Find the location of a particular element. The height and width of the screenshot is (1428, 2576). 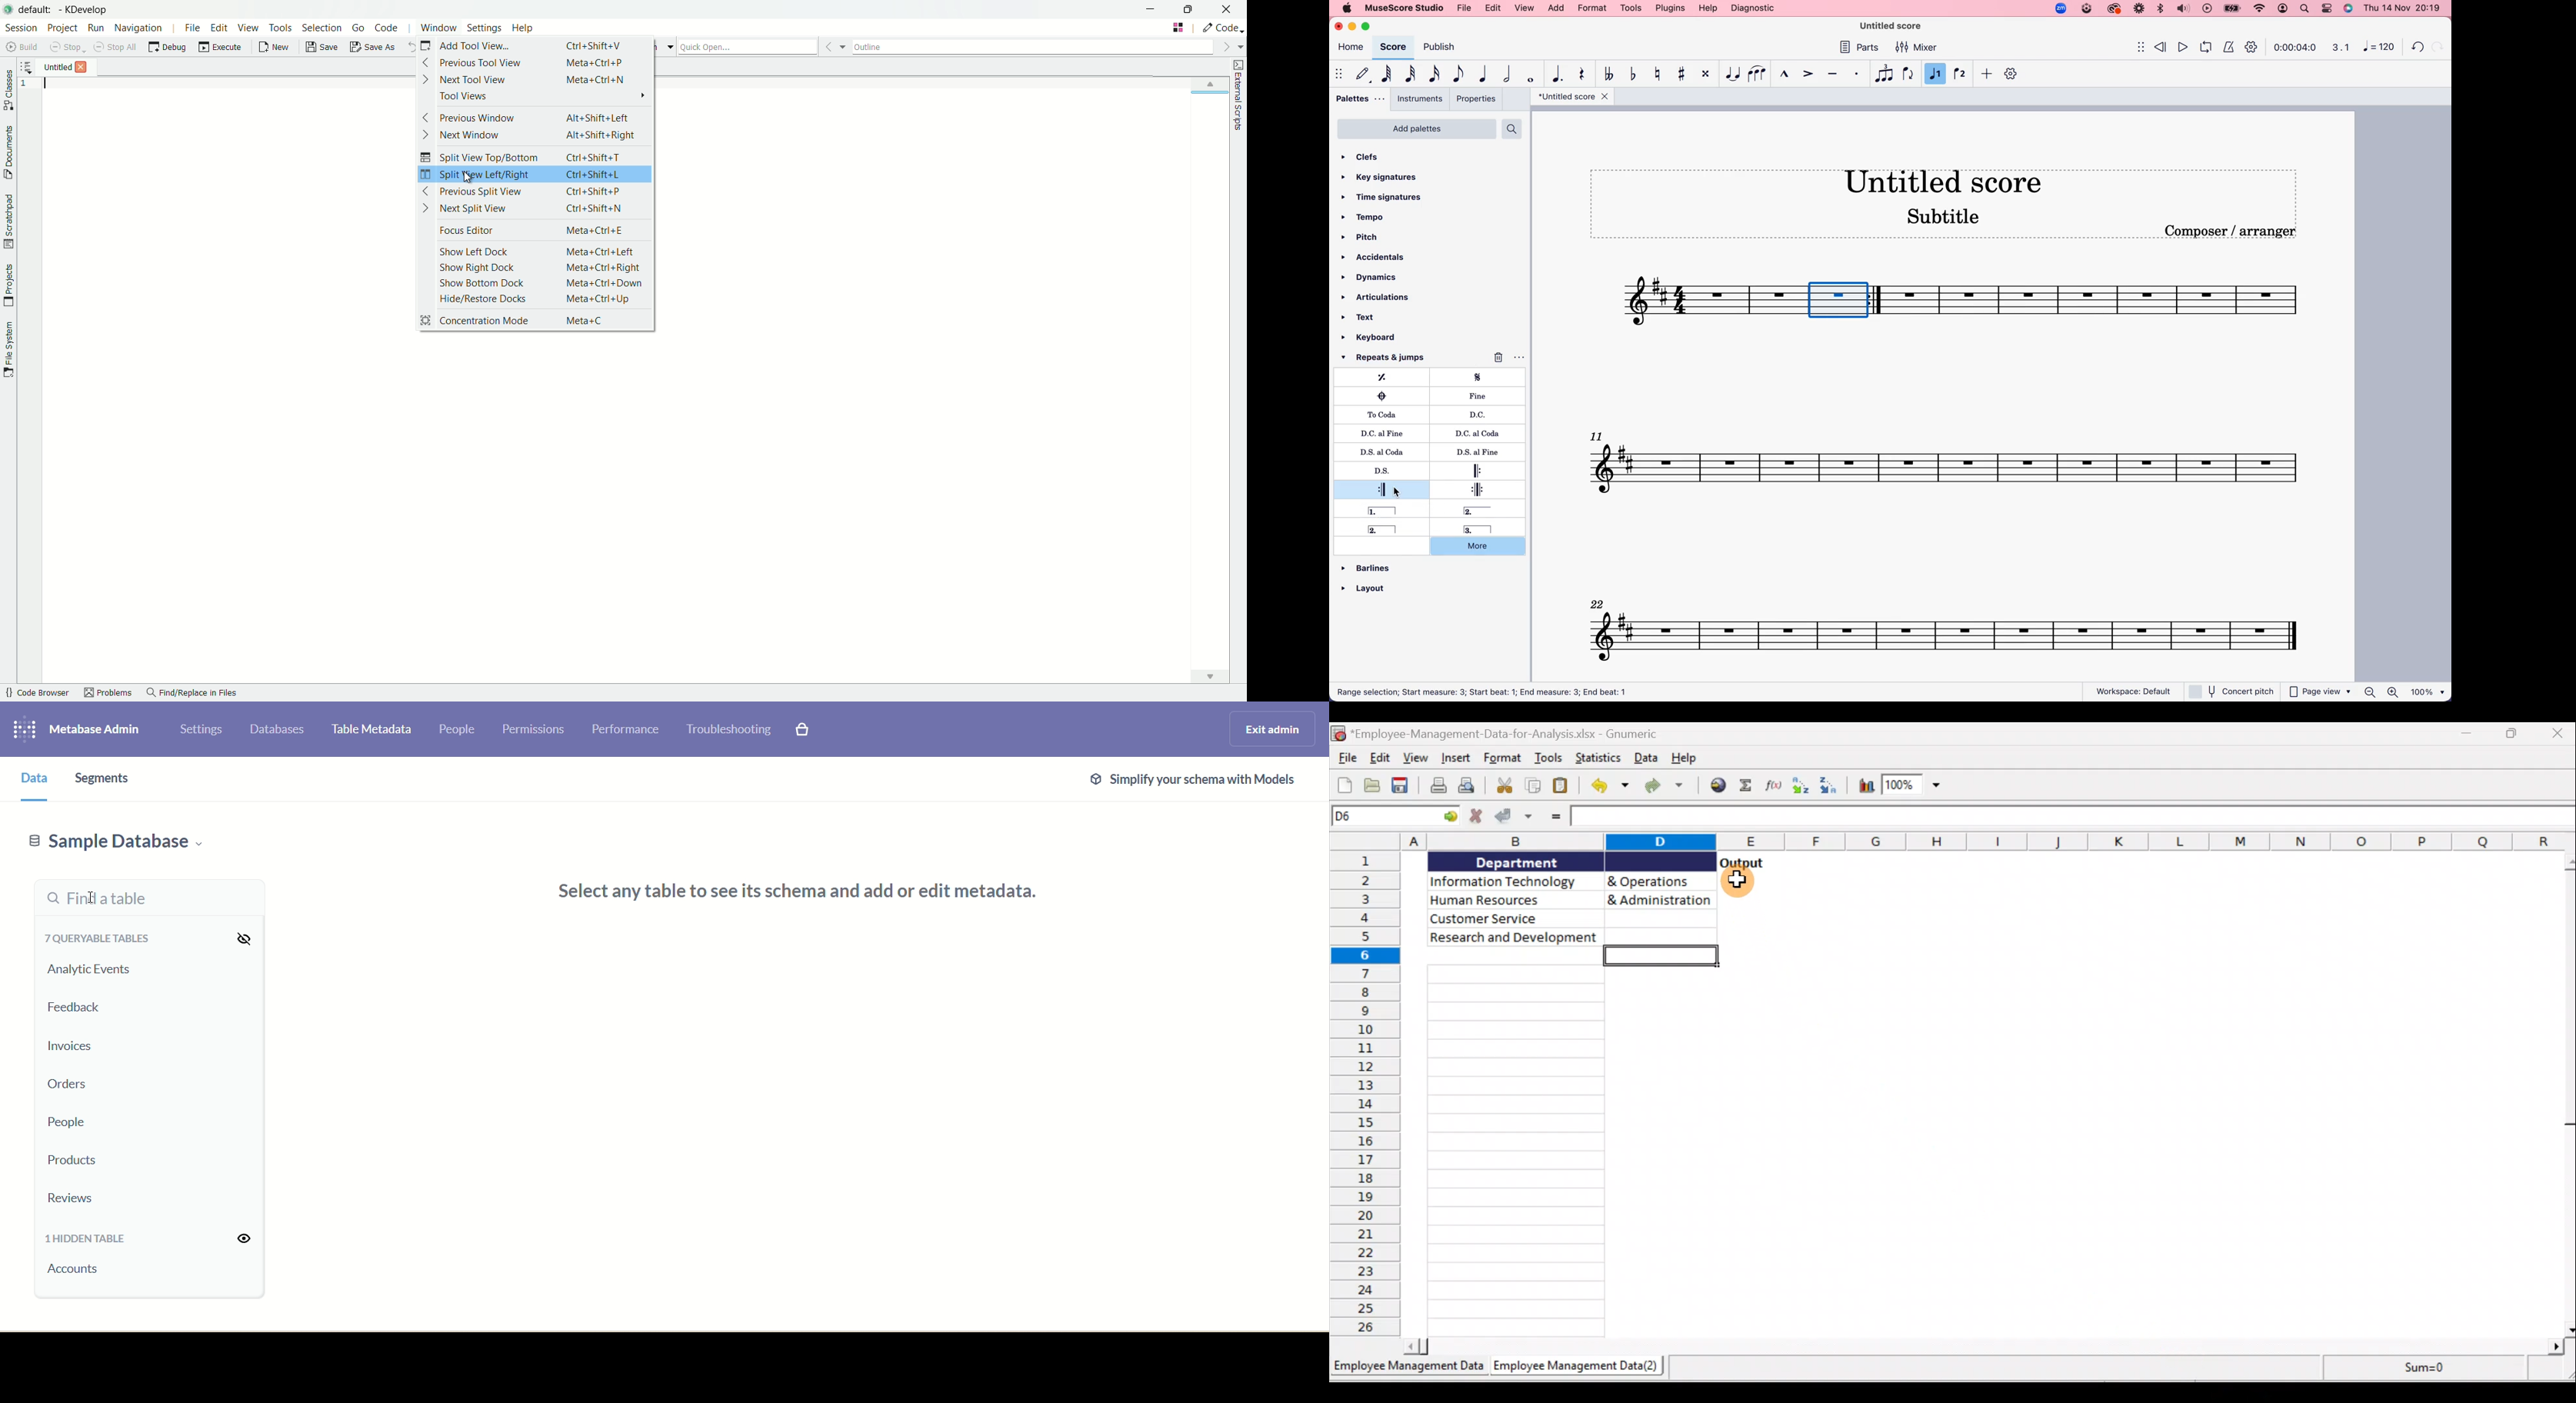

Print the current file is located at coordinates (1436, 785).